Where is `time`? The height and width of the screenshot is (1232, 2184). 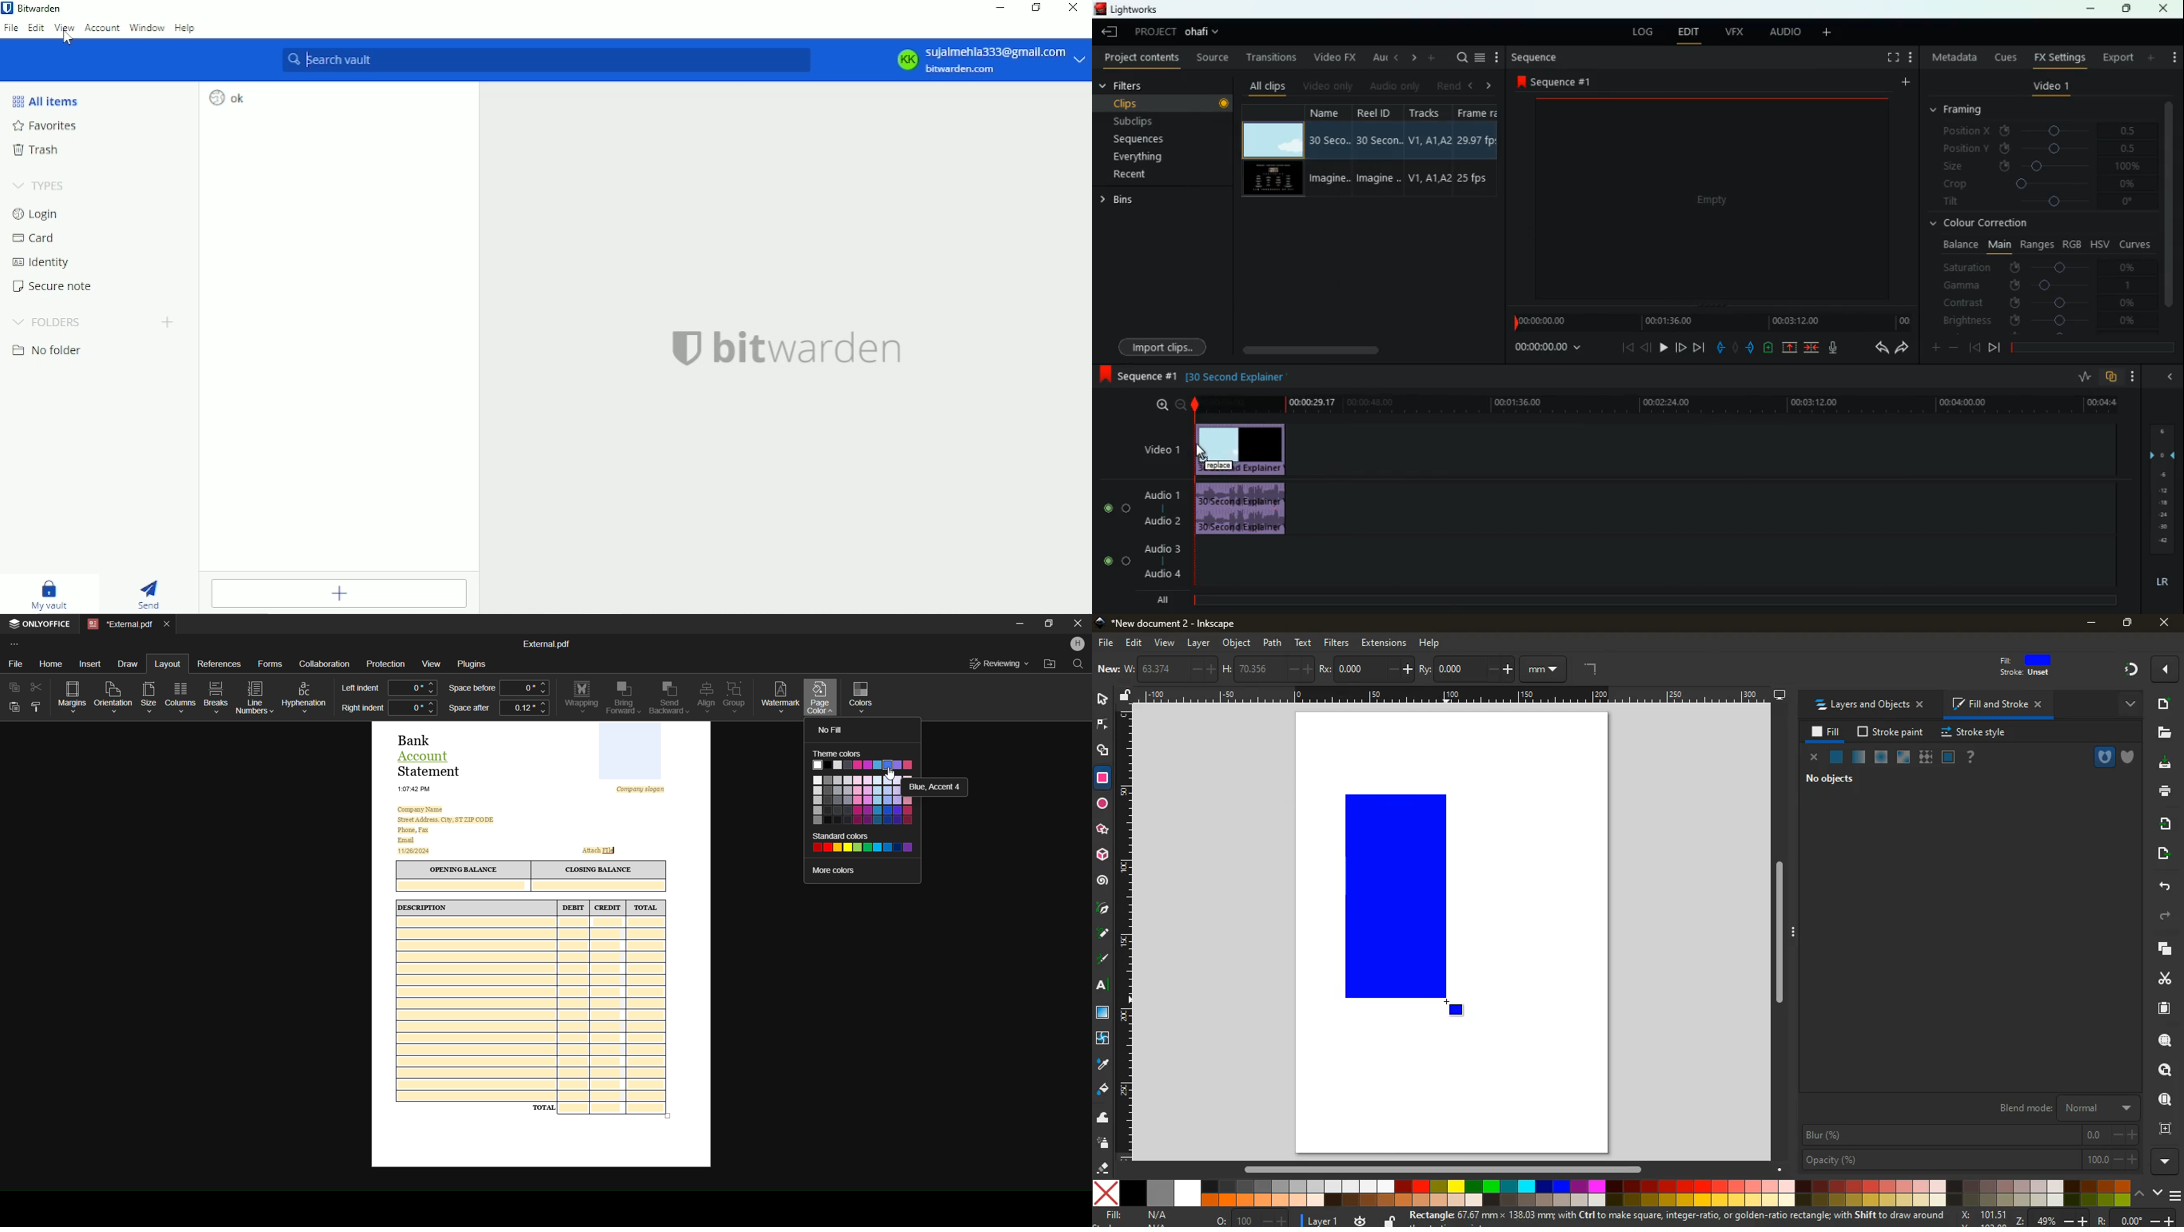 time is located at coordinates (1710, 322).